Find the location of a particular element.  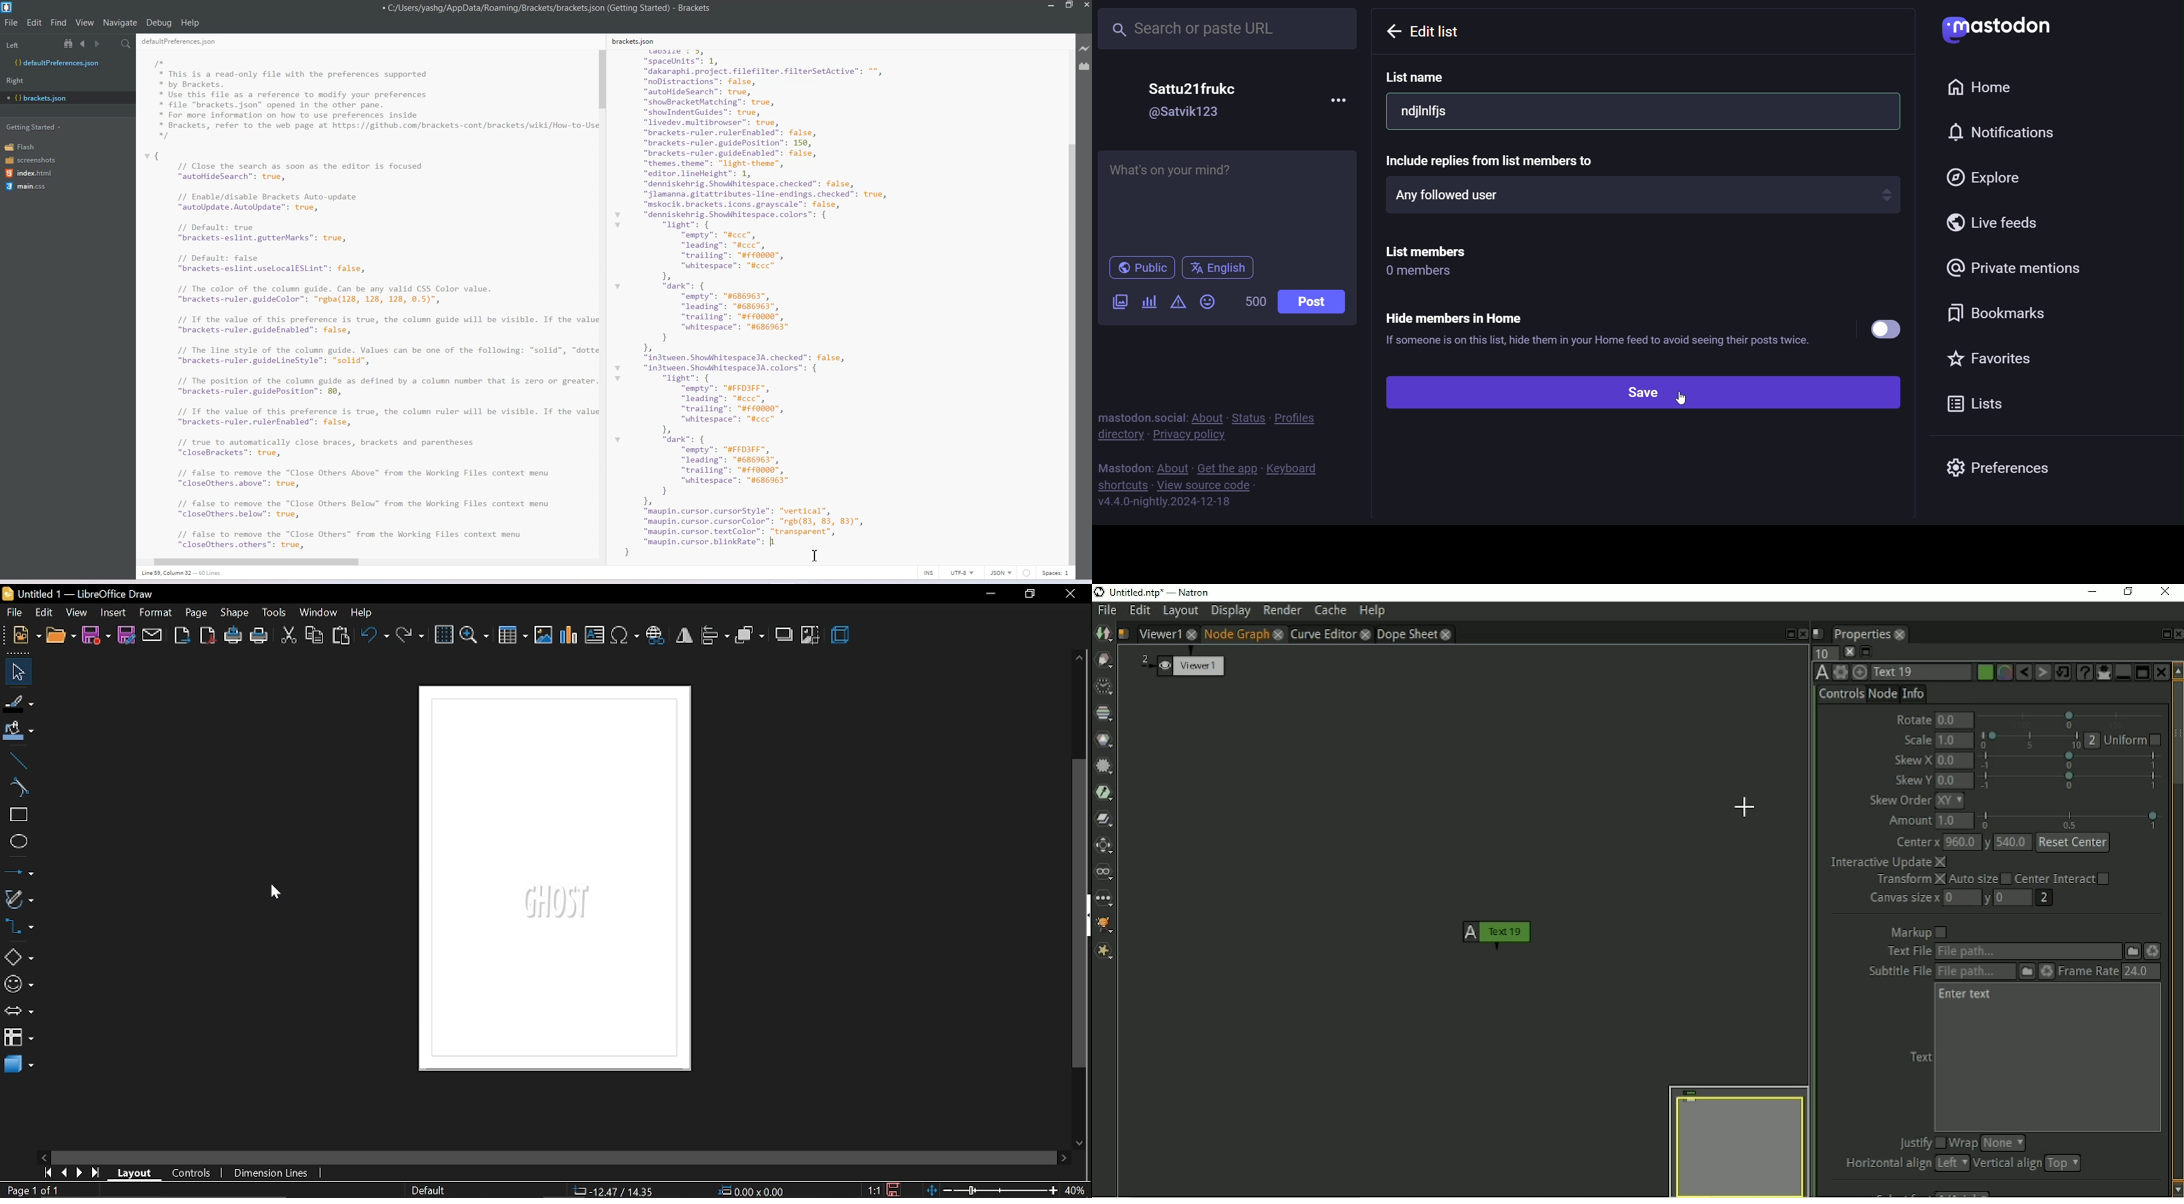

image/video is located at coordinates (1116, 303).